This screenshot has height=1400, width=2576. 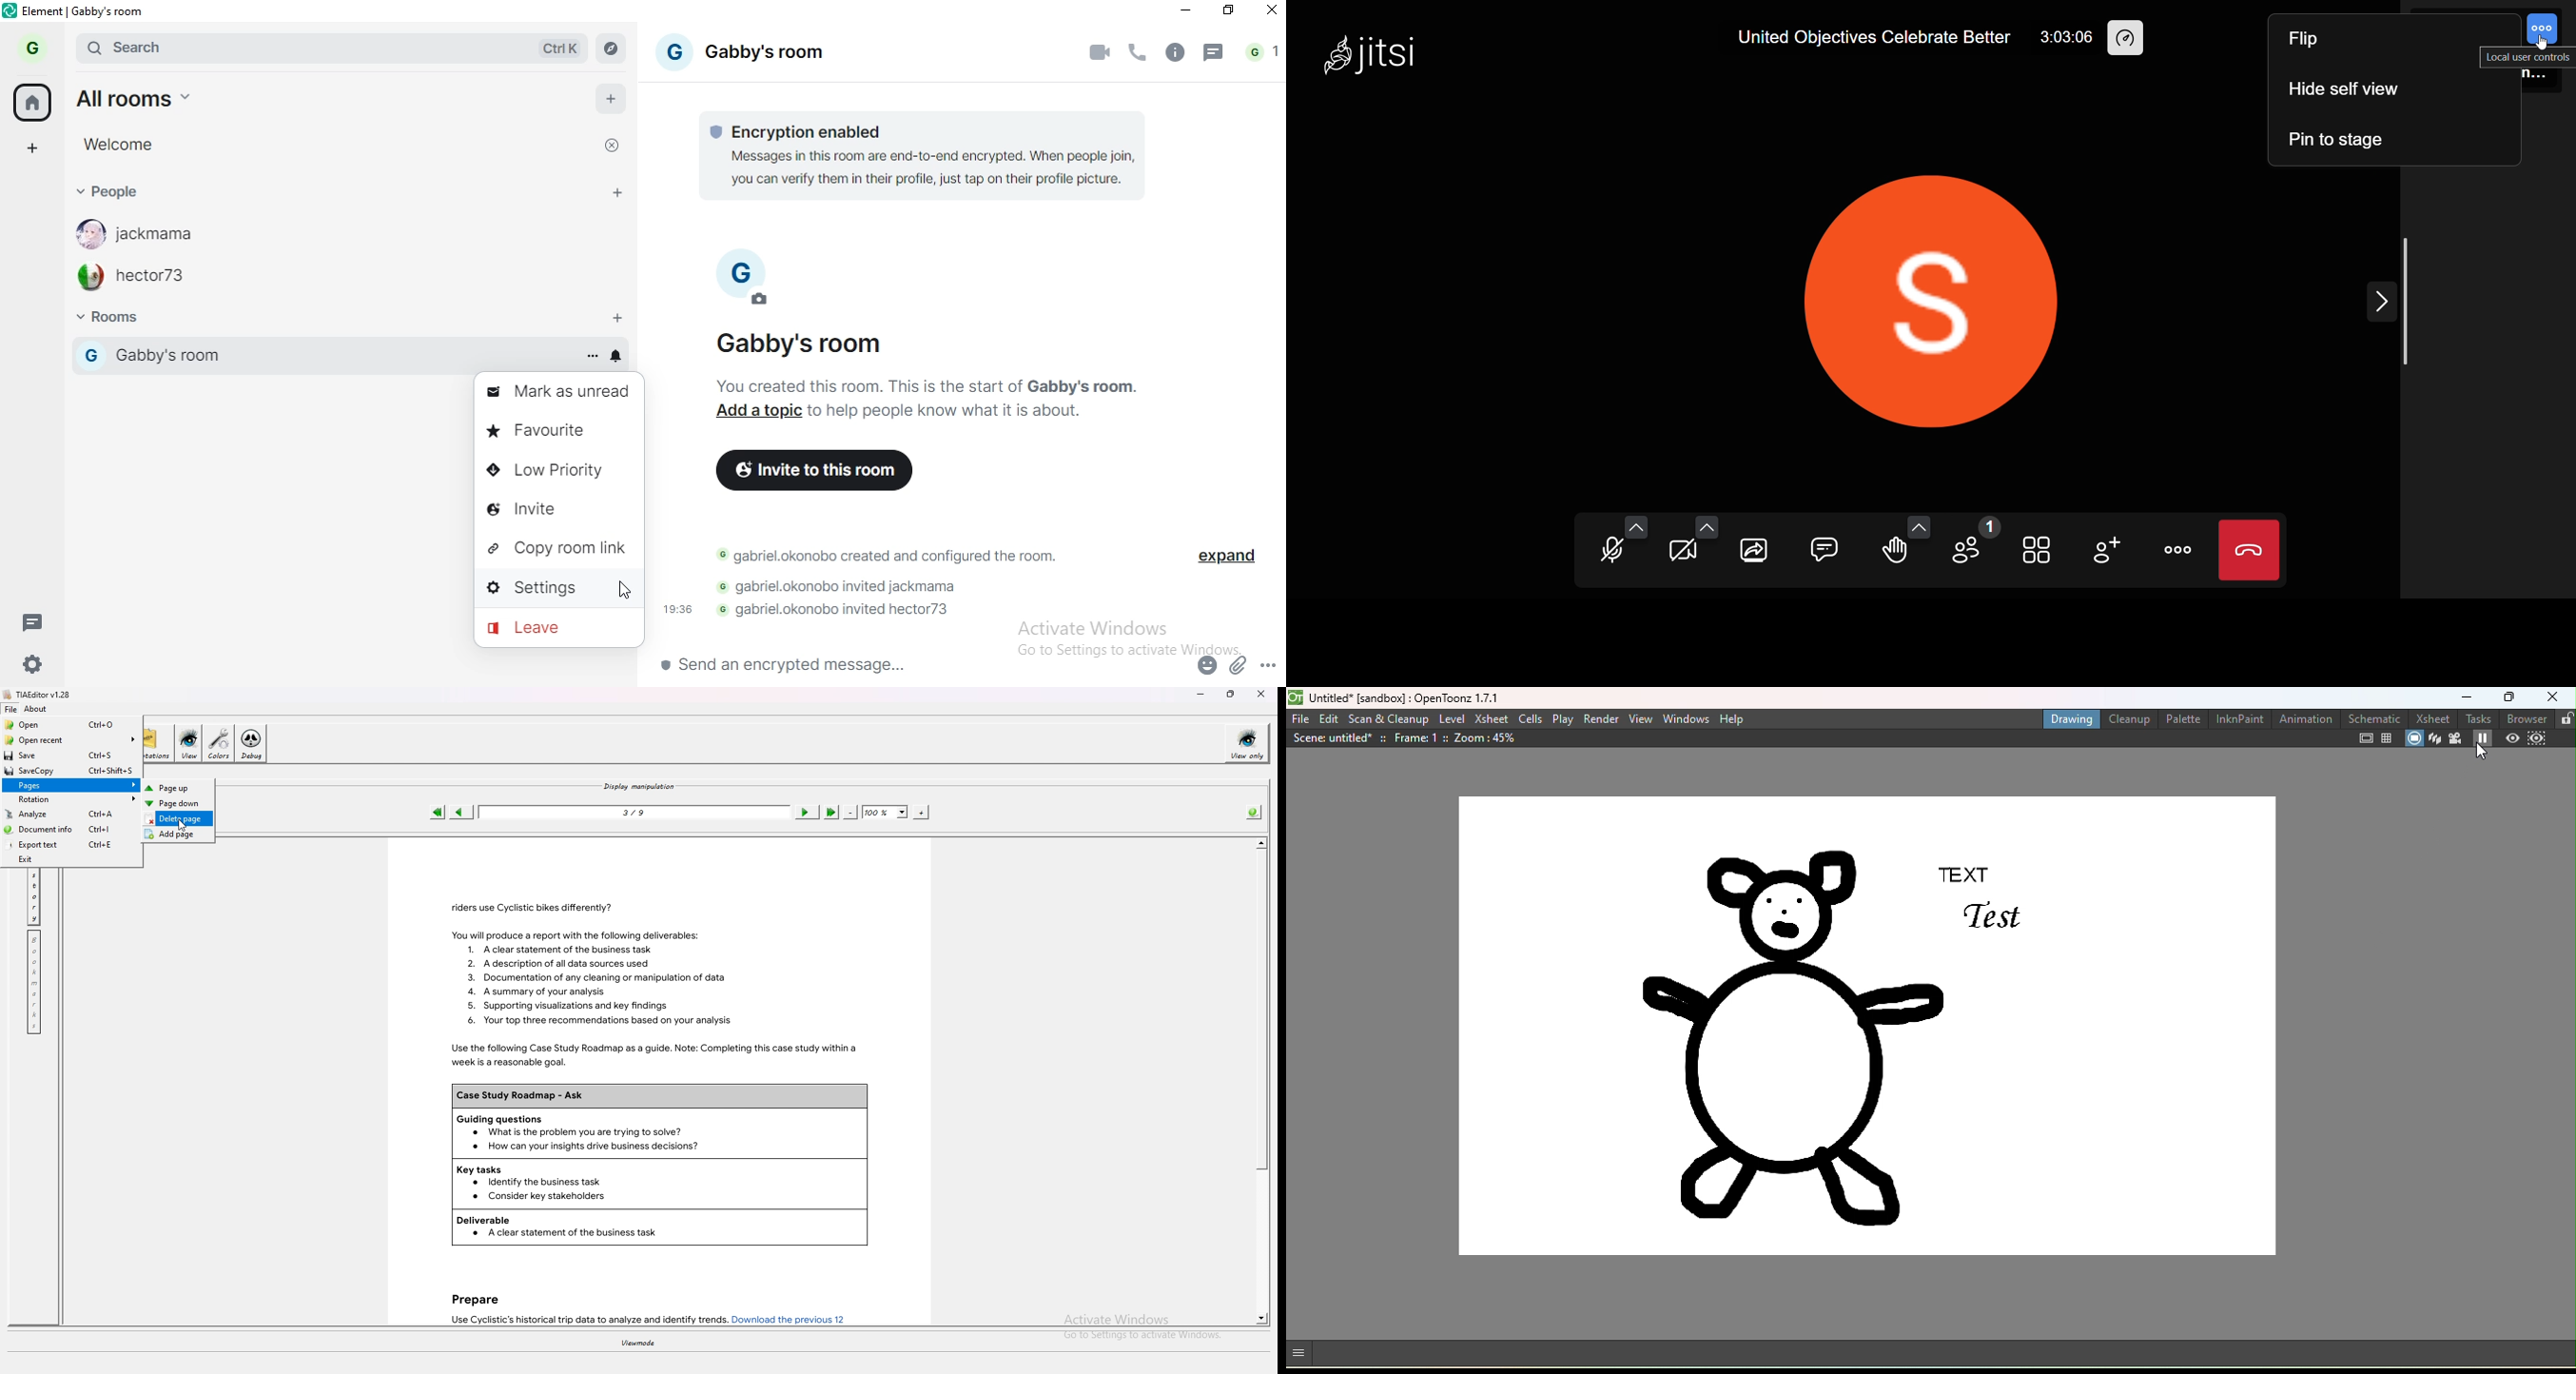 I want to click on more emoji, so click(x=1920, y=527).